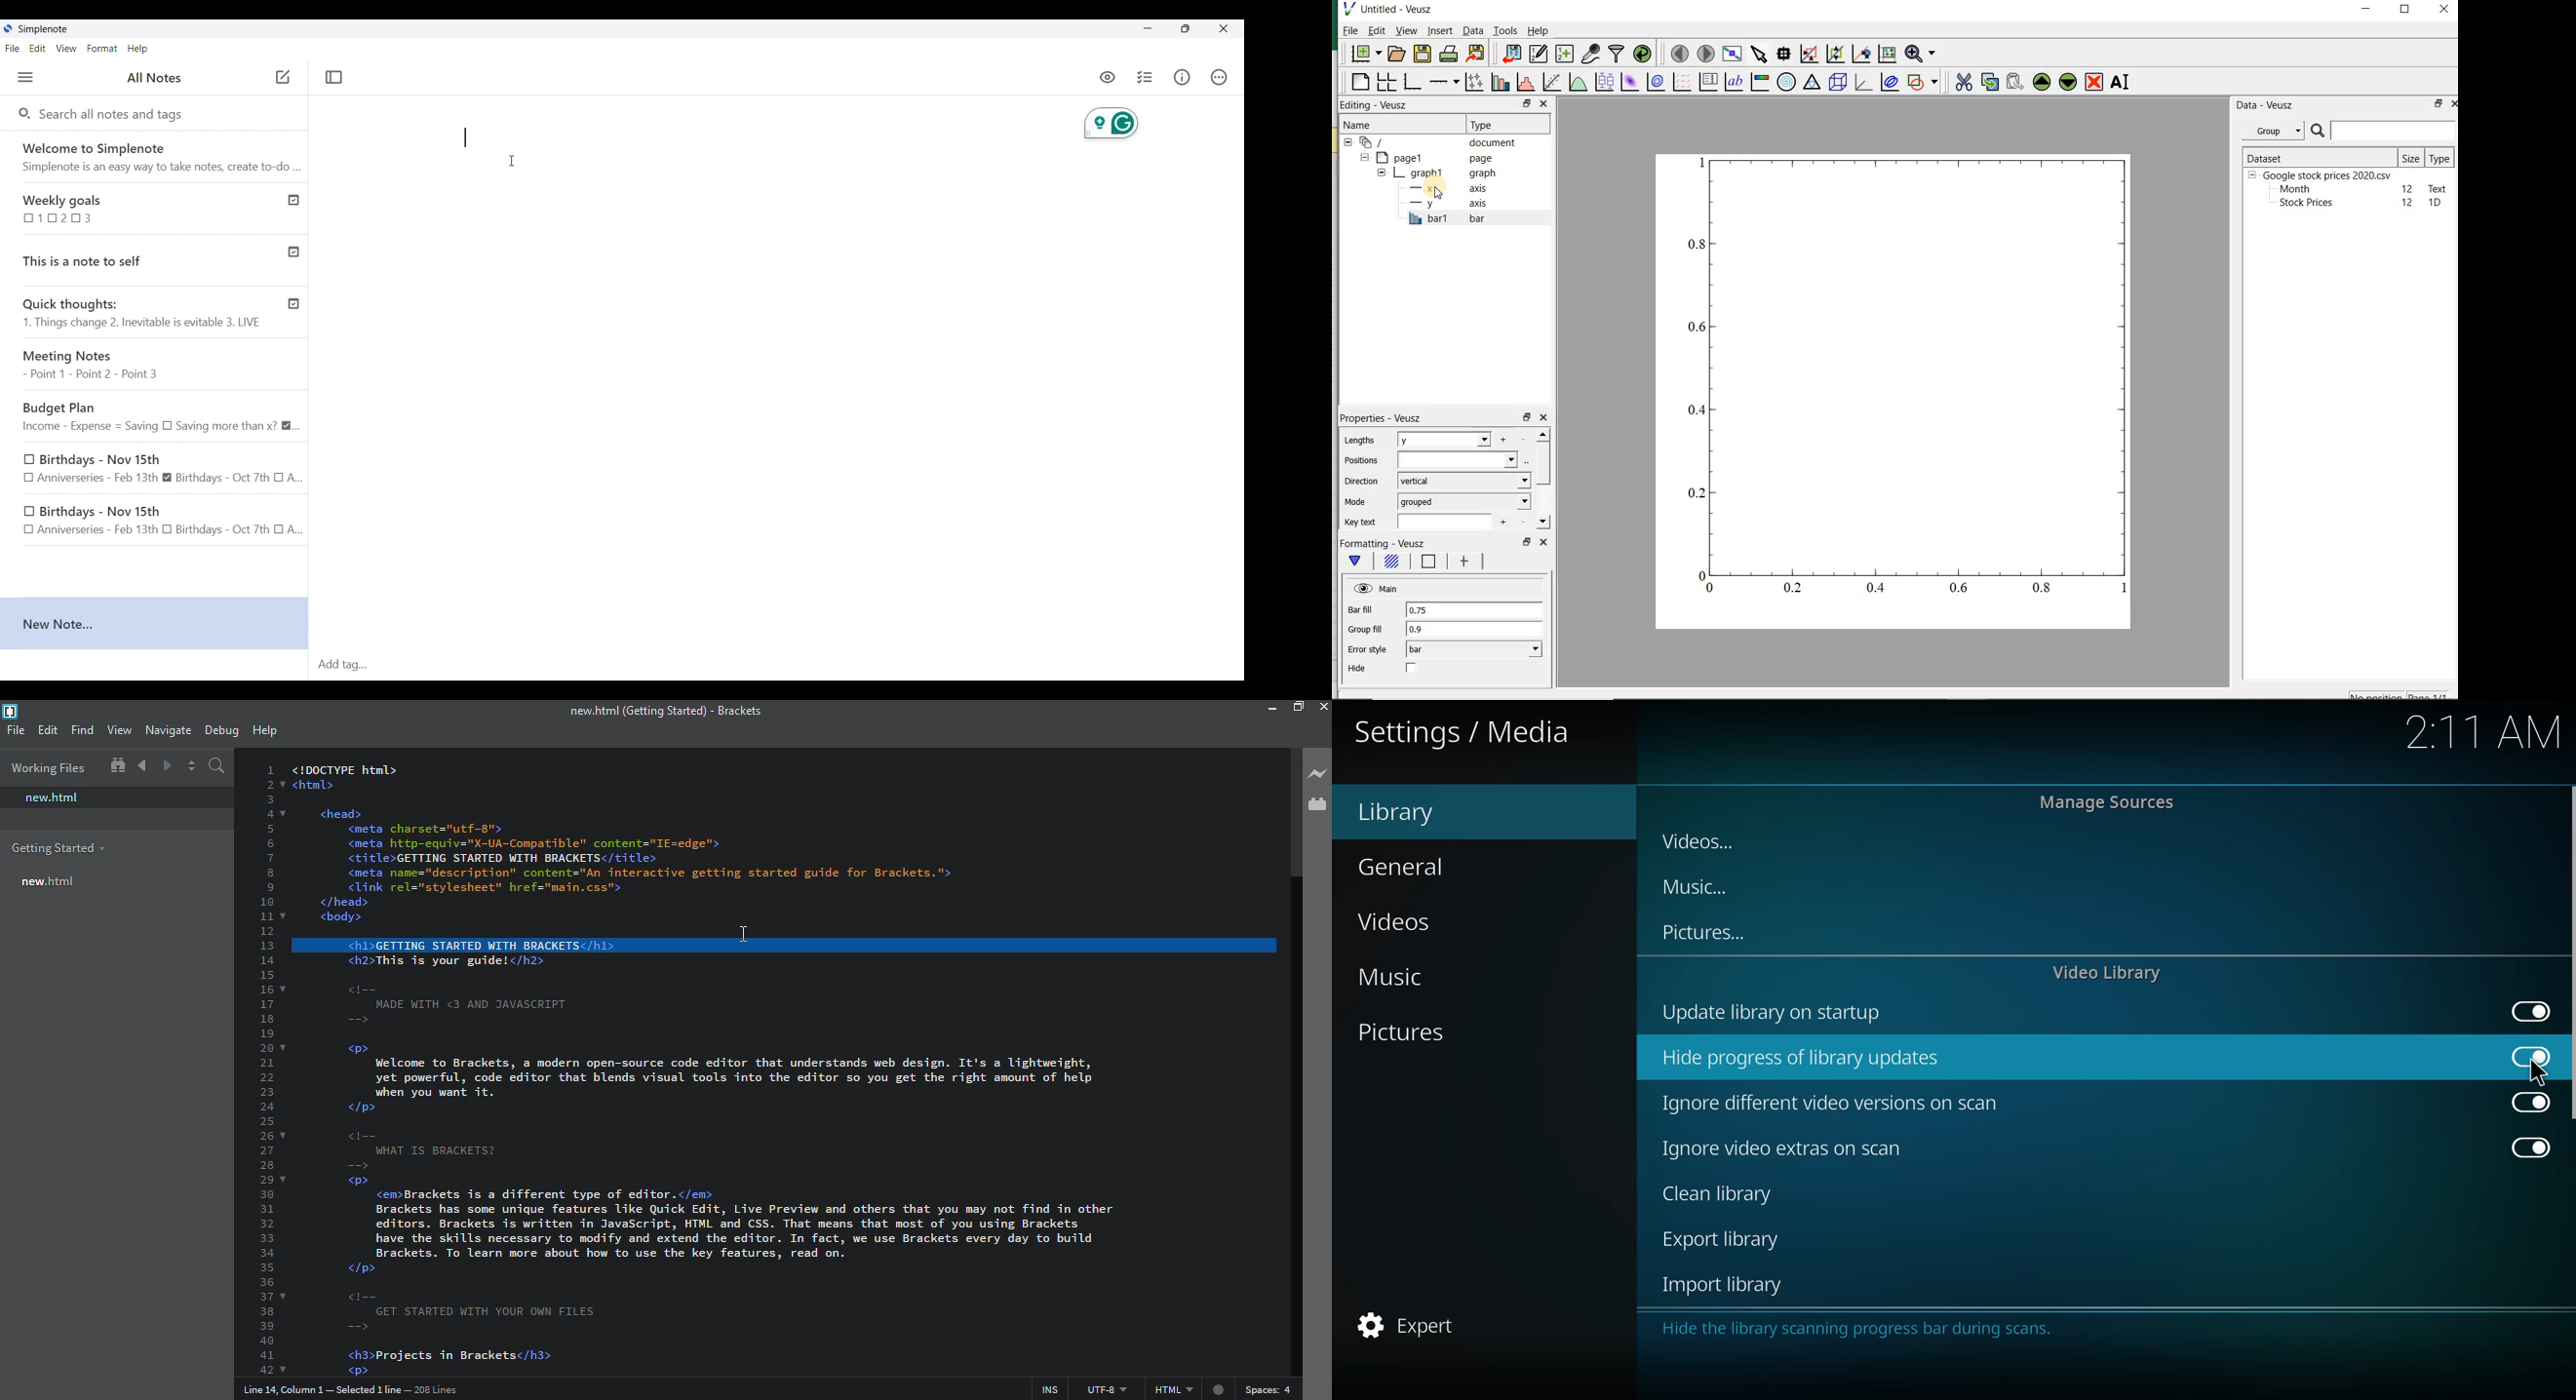 The height and width of the screenshot is (1400, 2576). What do you see at coordinates (2483, 732) in the screenshot?
I see `time` at bounding box center [2483, 732].